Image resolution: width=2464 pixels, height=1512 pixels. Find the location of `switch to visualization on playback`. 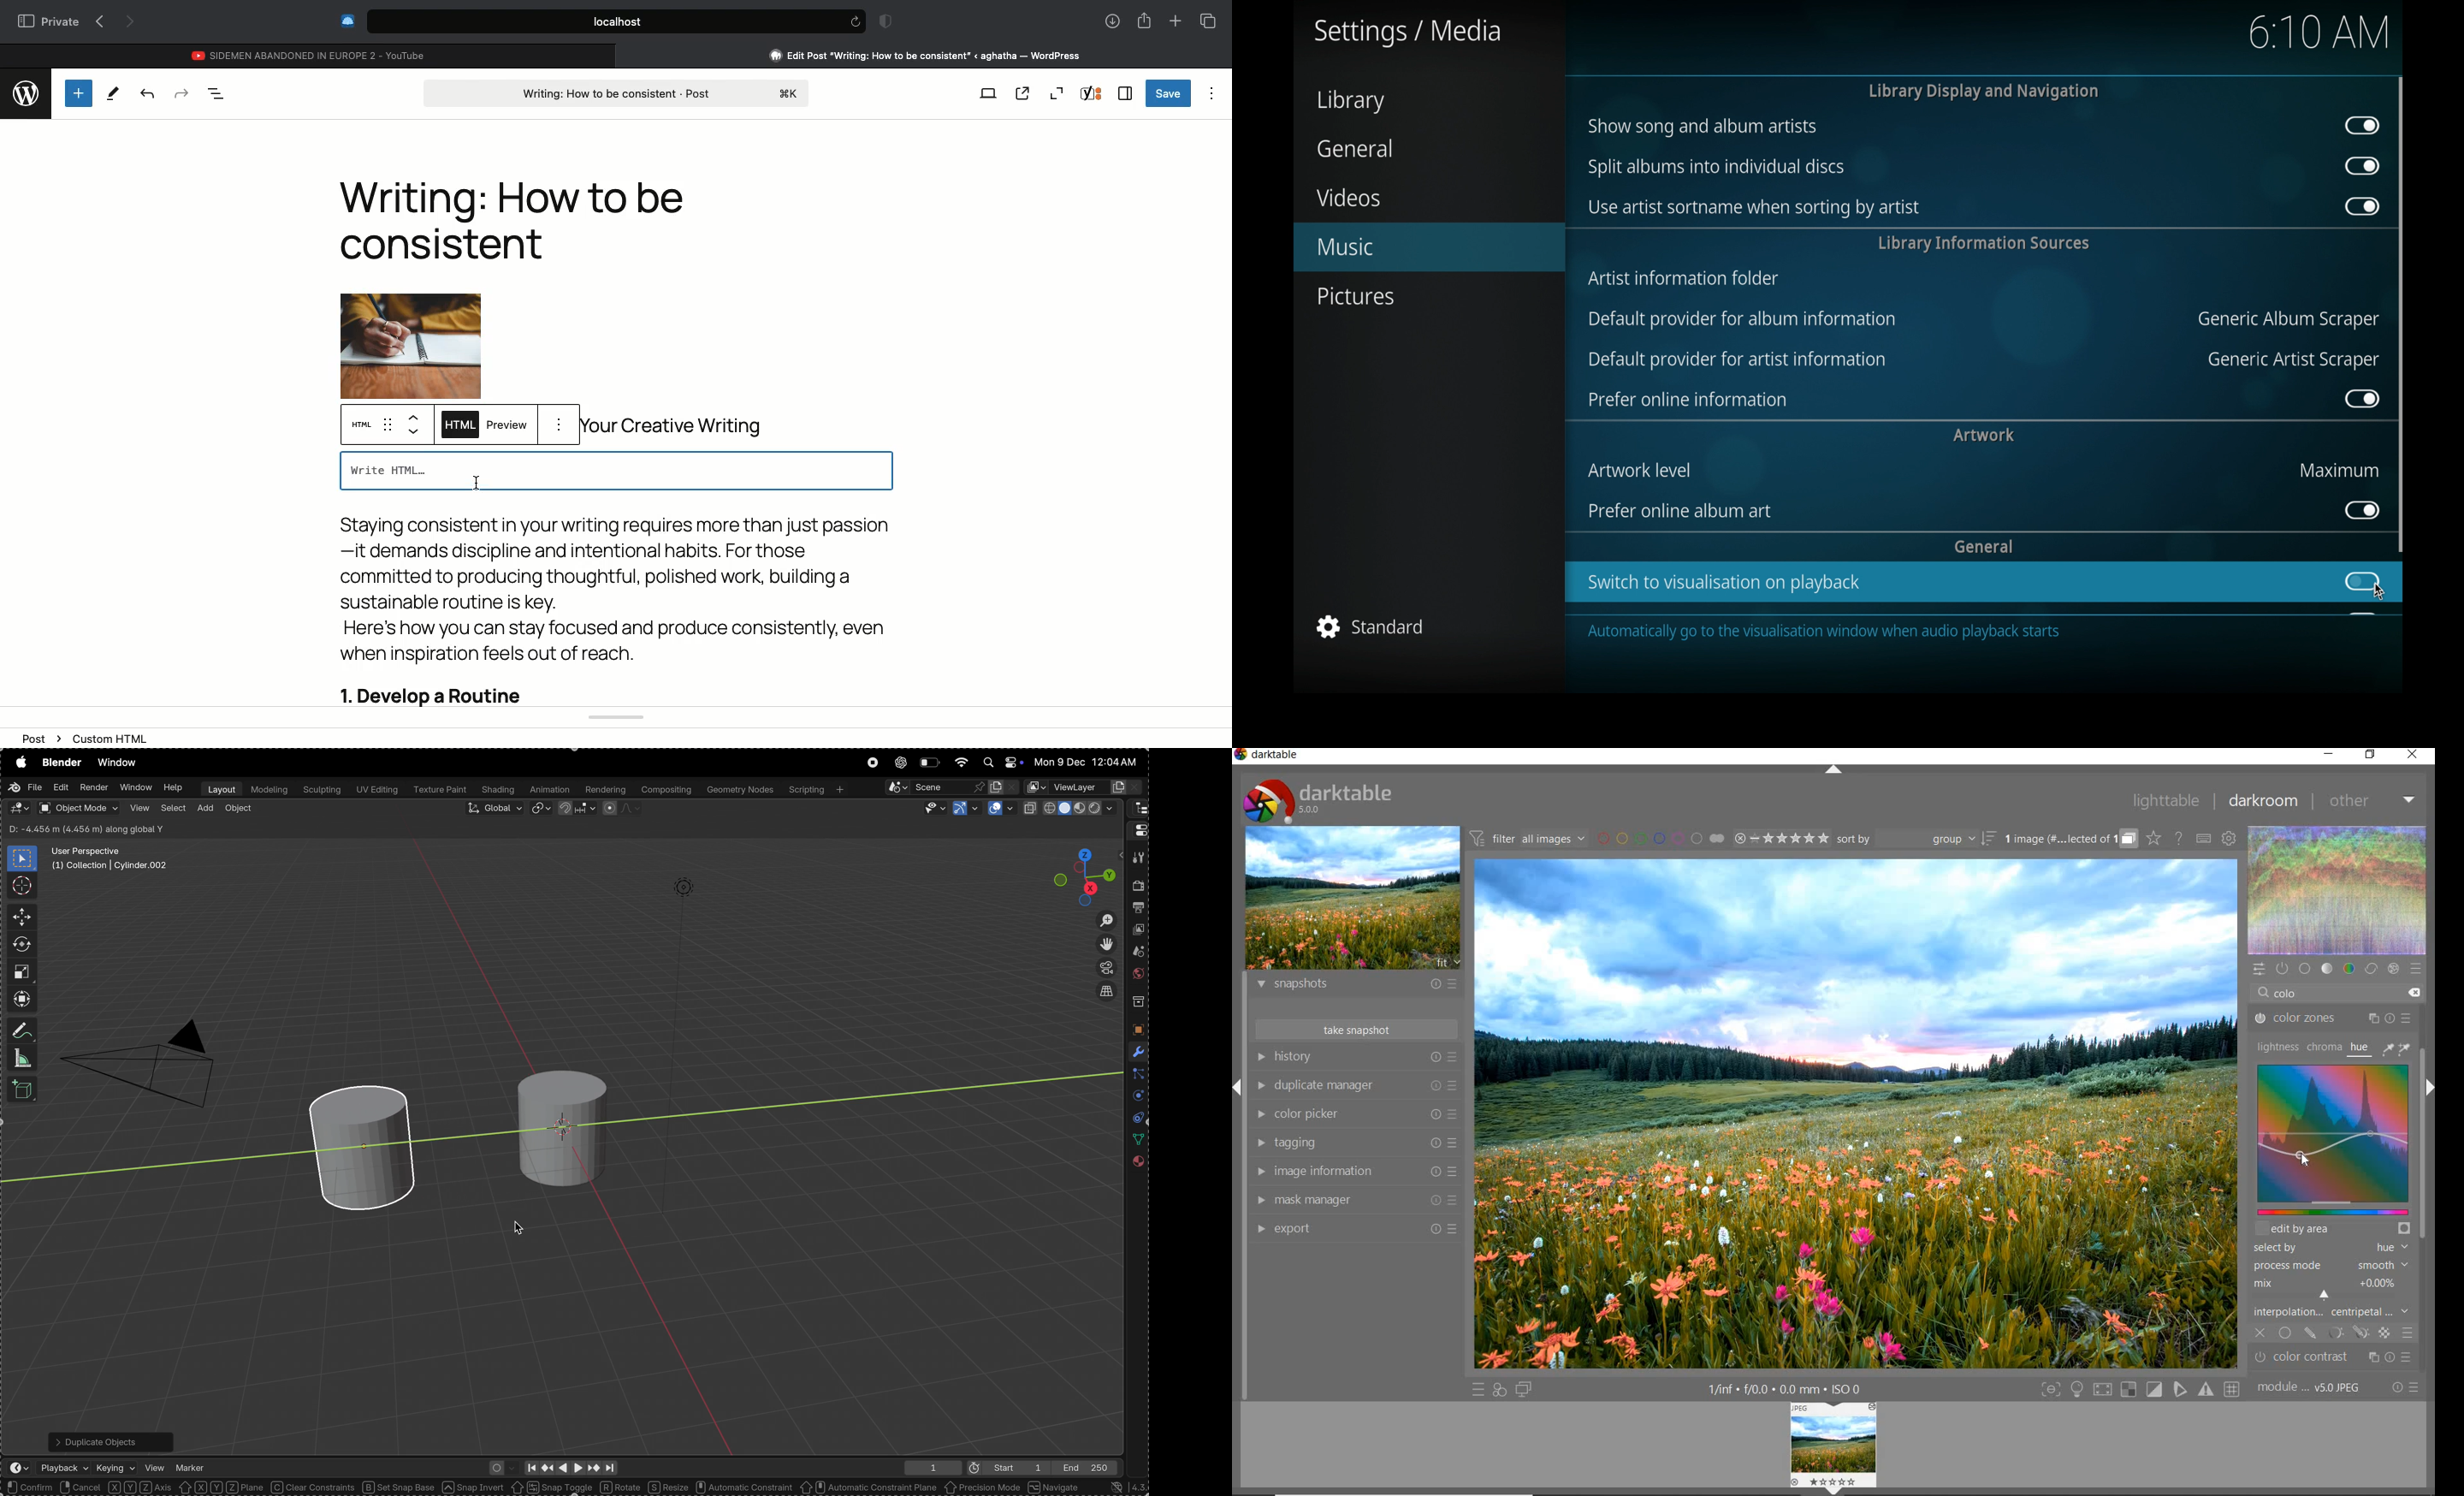

switch to visualization on playback is located at coordinates (1725, 583).